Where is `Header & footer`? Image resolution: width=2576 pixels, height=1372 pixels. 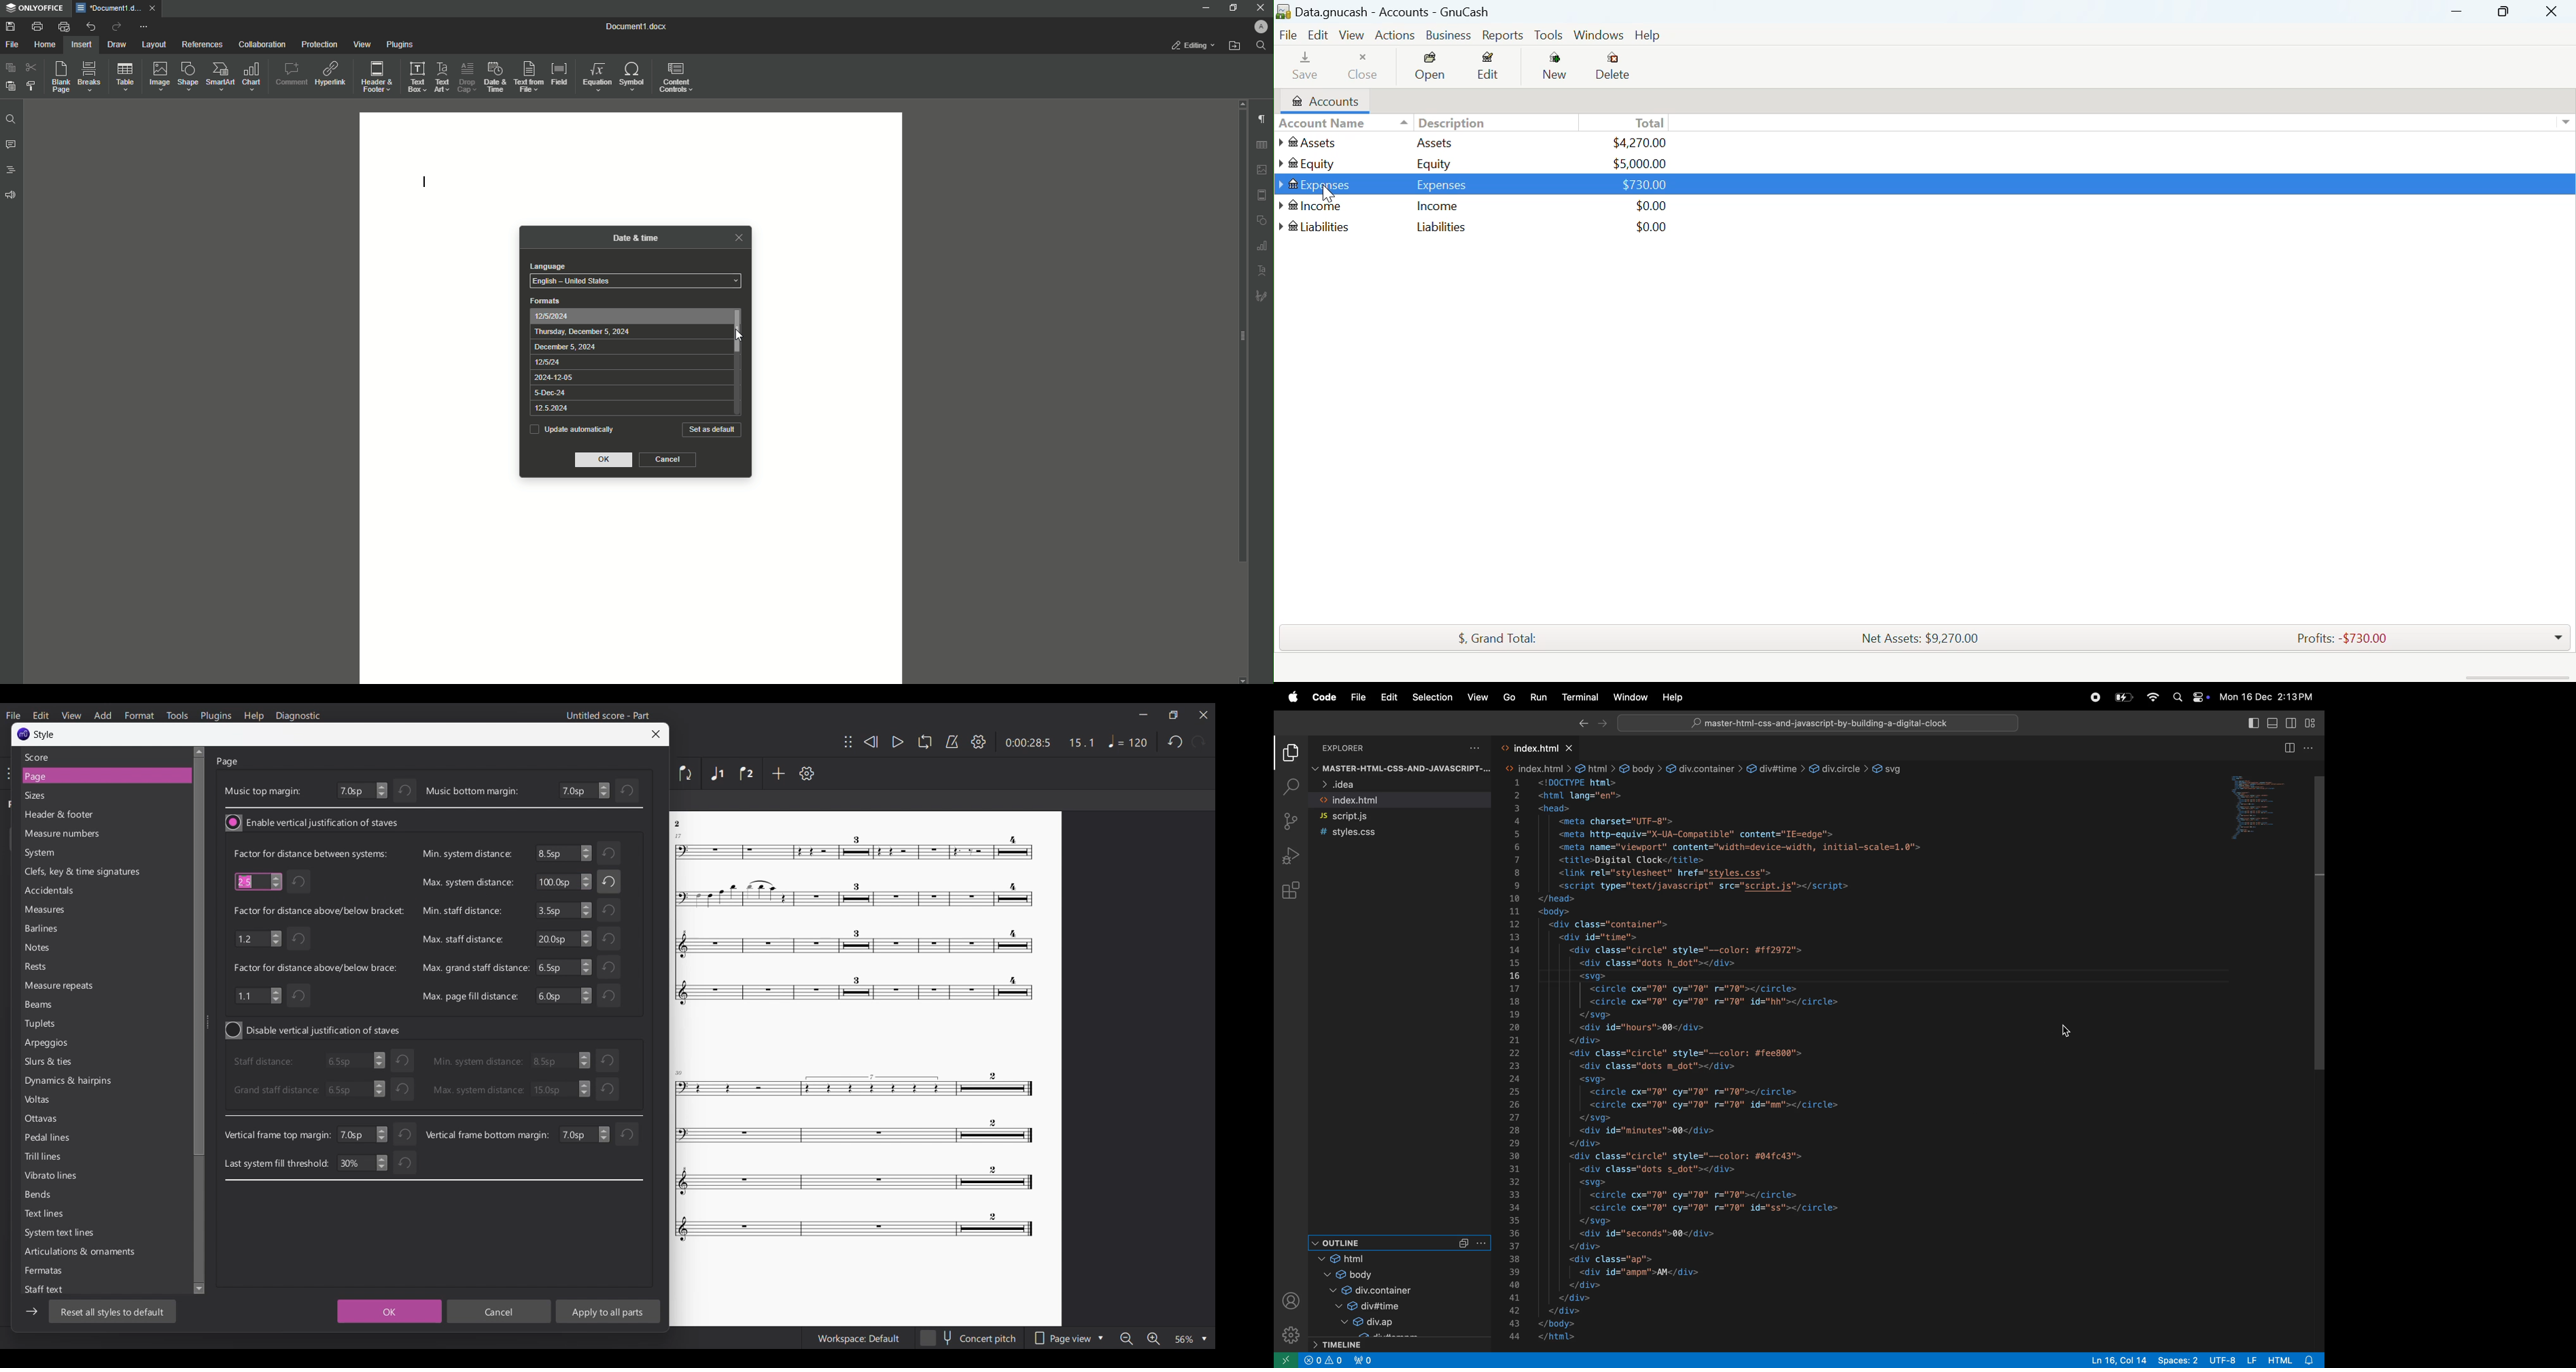 Header & footer is located at coordinates (95, 816).